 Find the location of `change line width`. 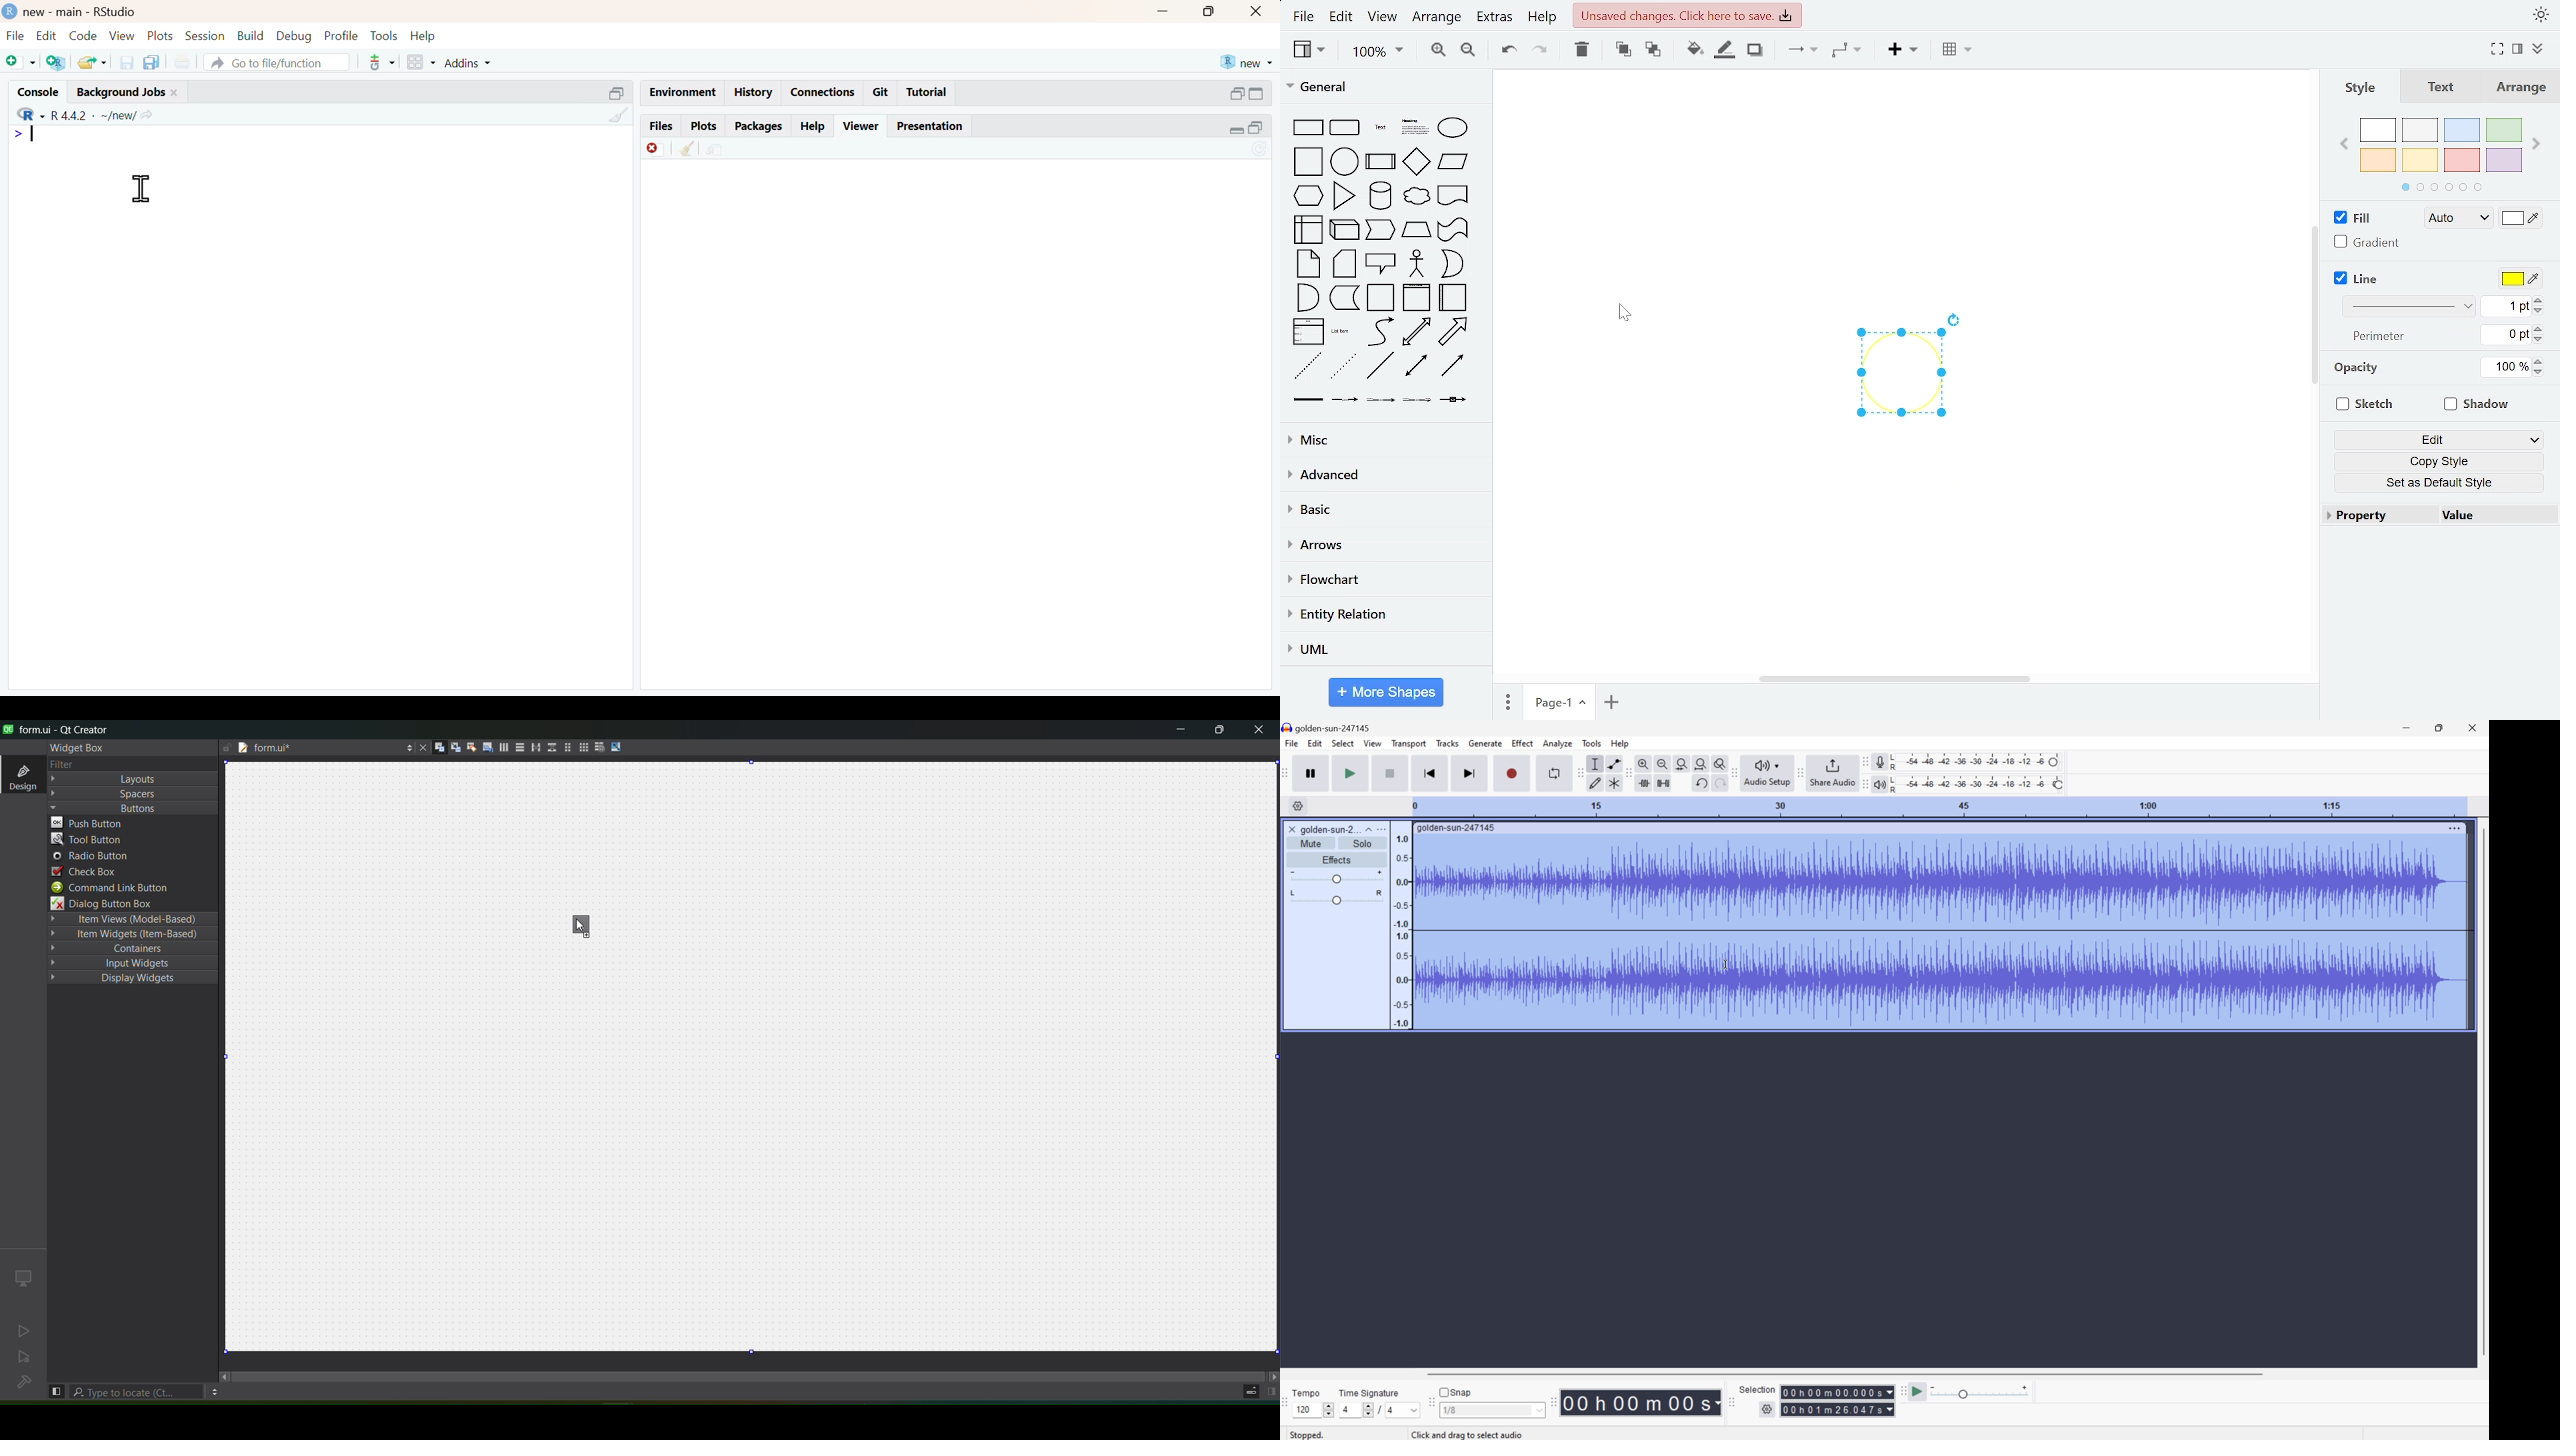

change line width is located at coordinates (2508, 306).